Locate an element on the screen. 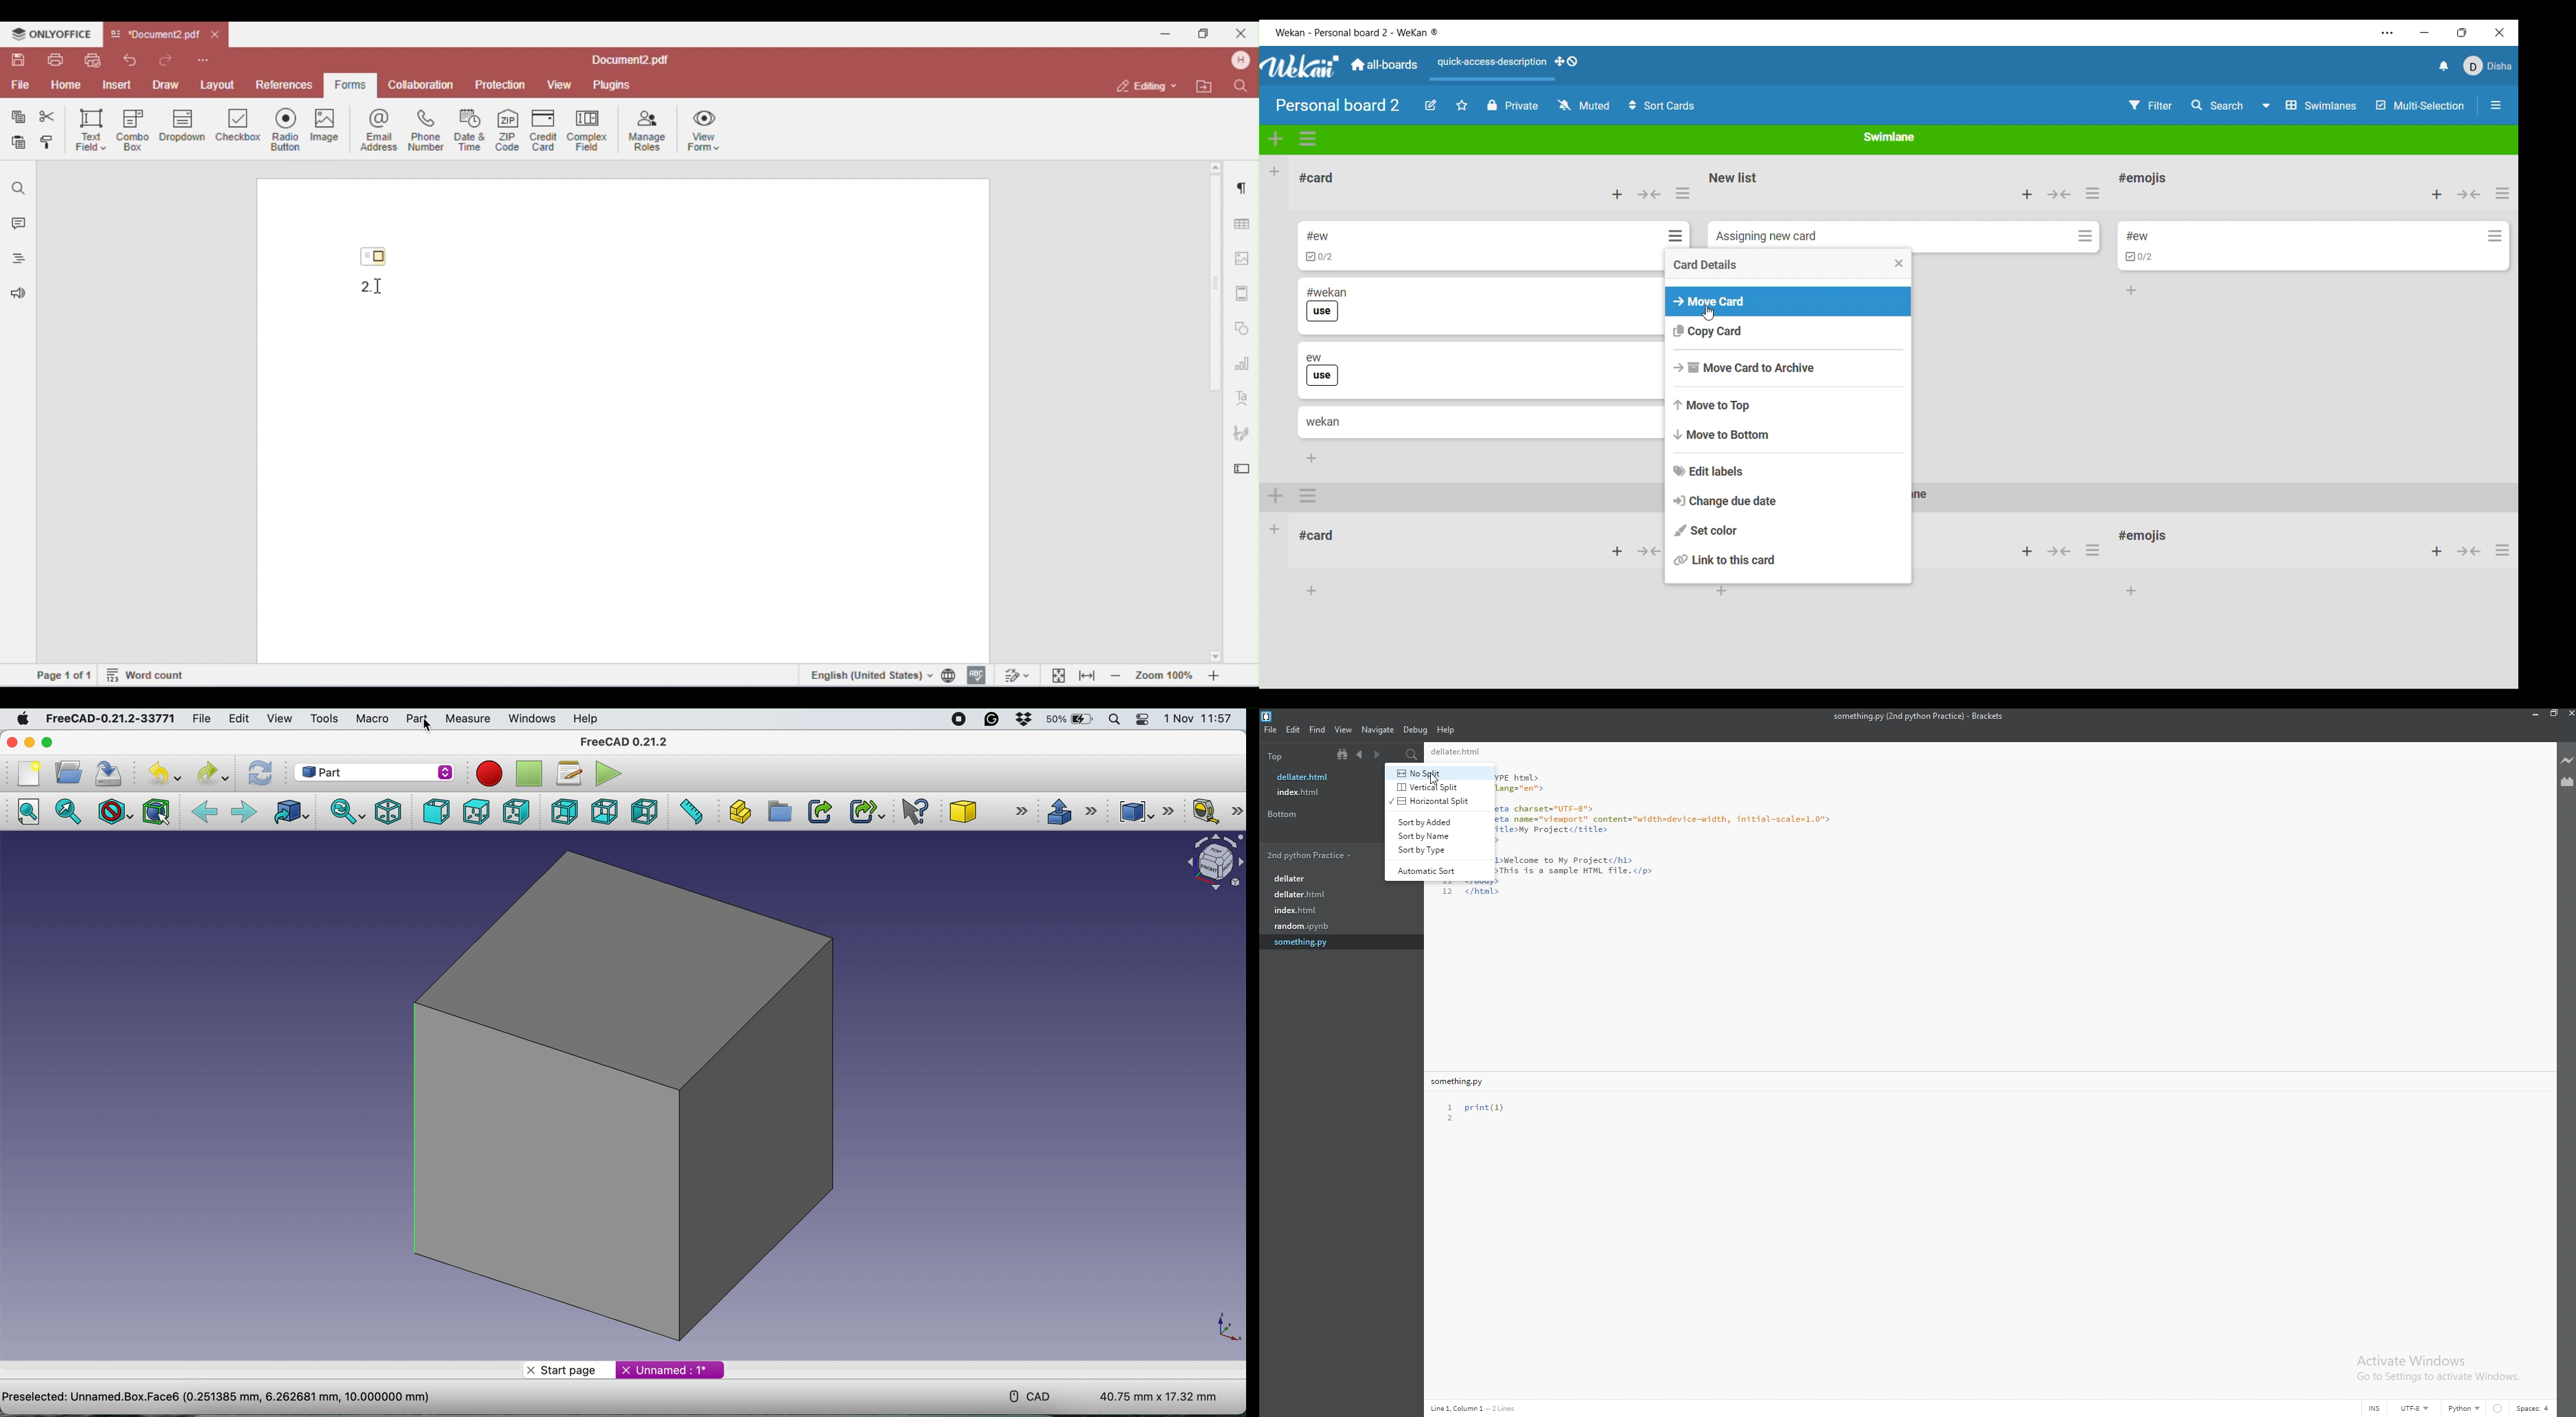  date and time is located at coordinates (1199, 718).